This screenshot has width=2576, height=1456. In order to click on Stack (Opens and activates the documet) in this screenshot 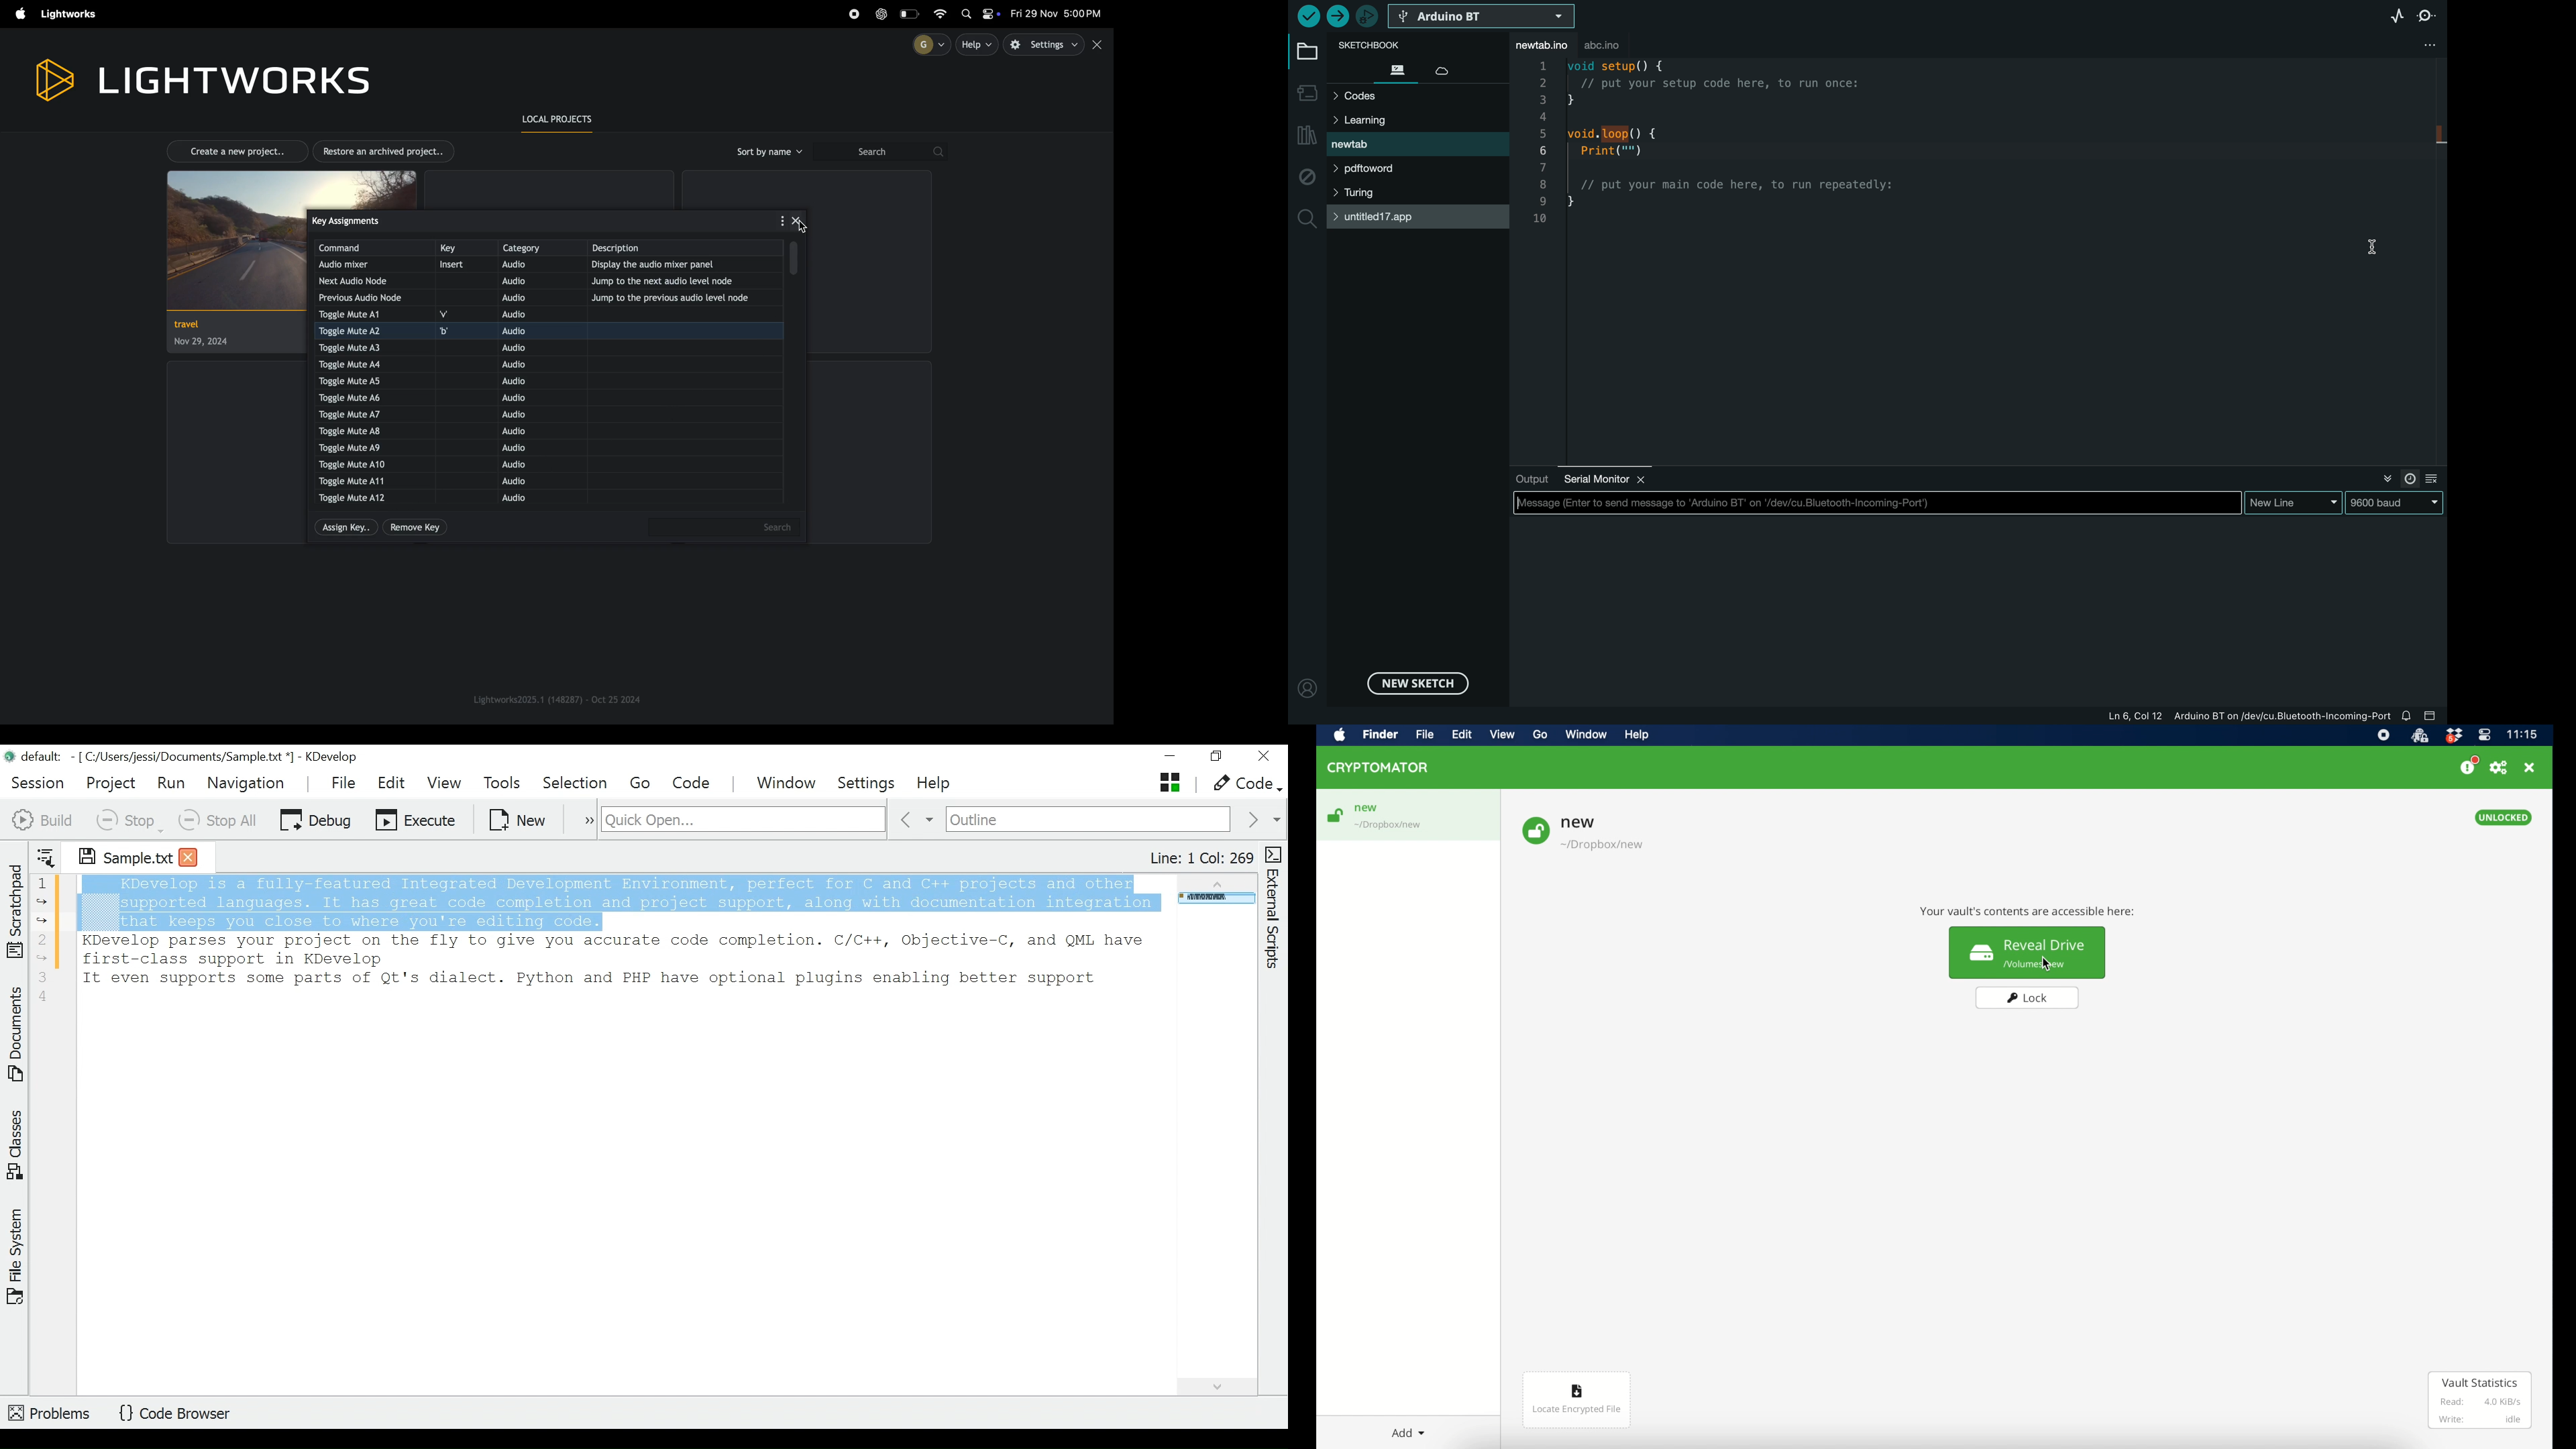, I will do `click(1169, 782)`.